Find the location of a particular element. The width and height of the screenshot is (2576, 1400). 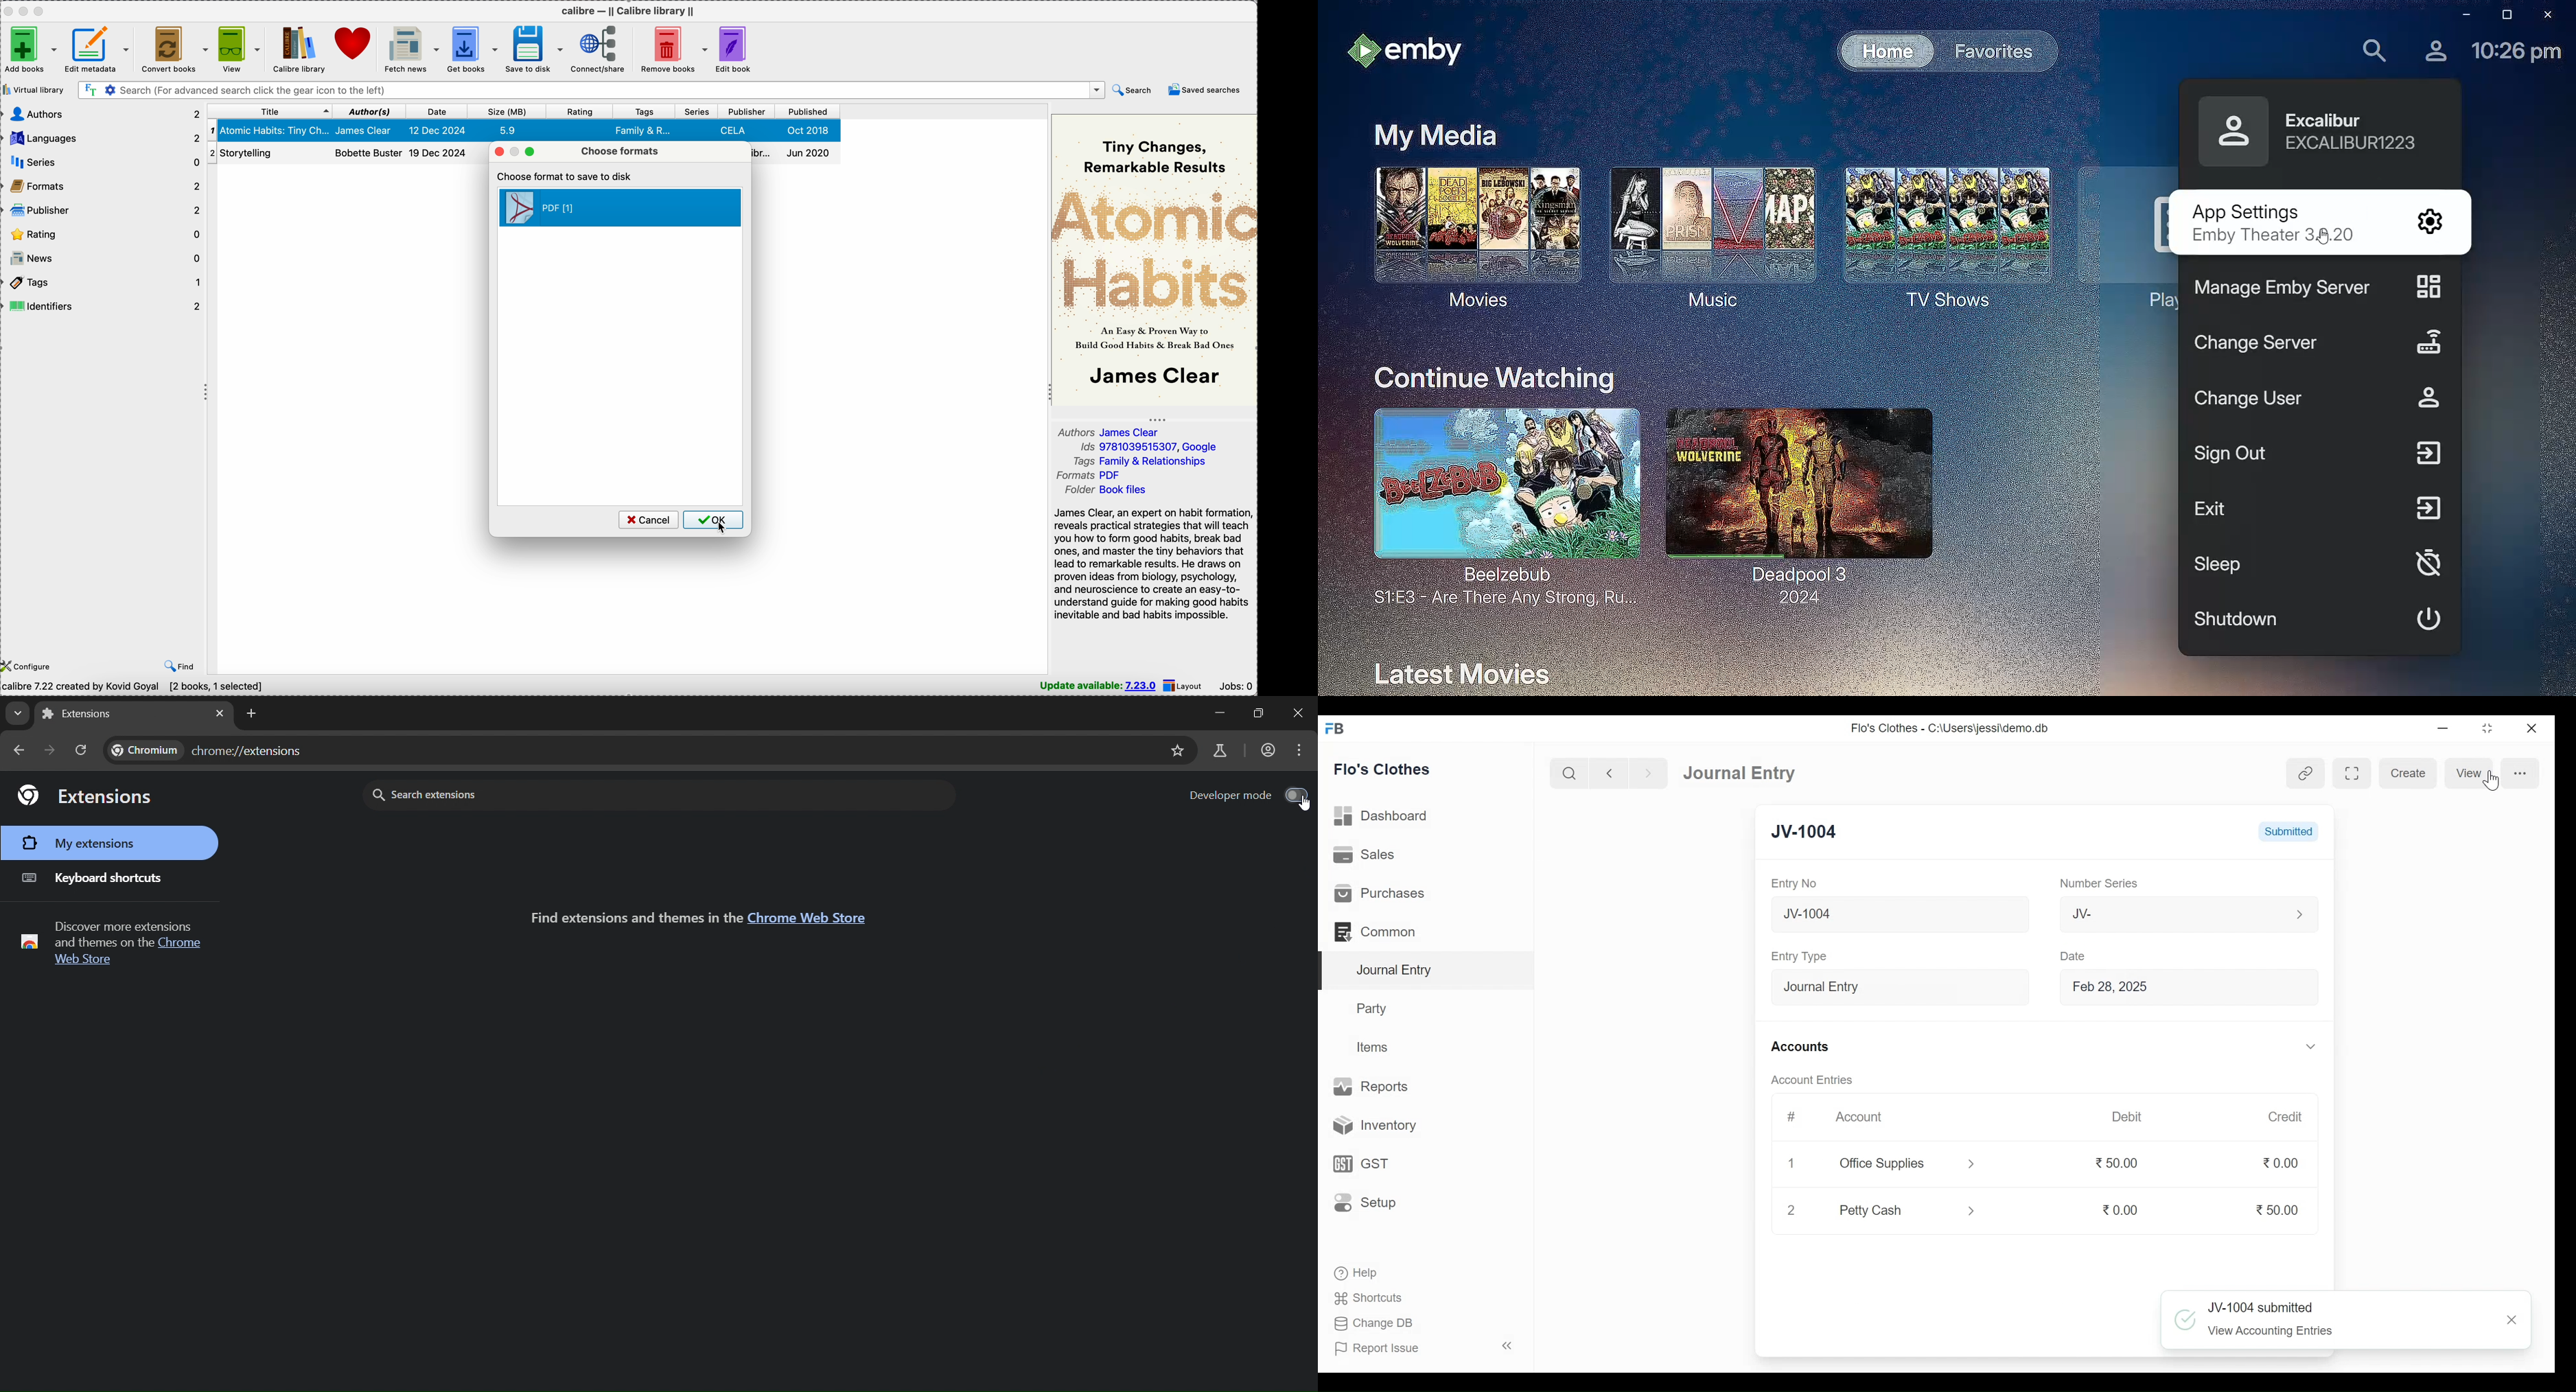

Calibre library is located at coordinates (298, 48).